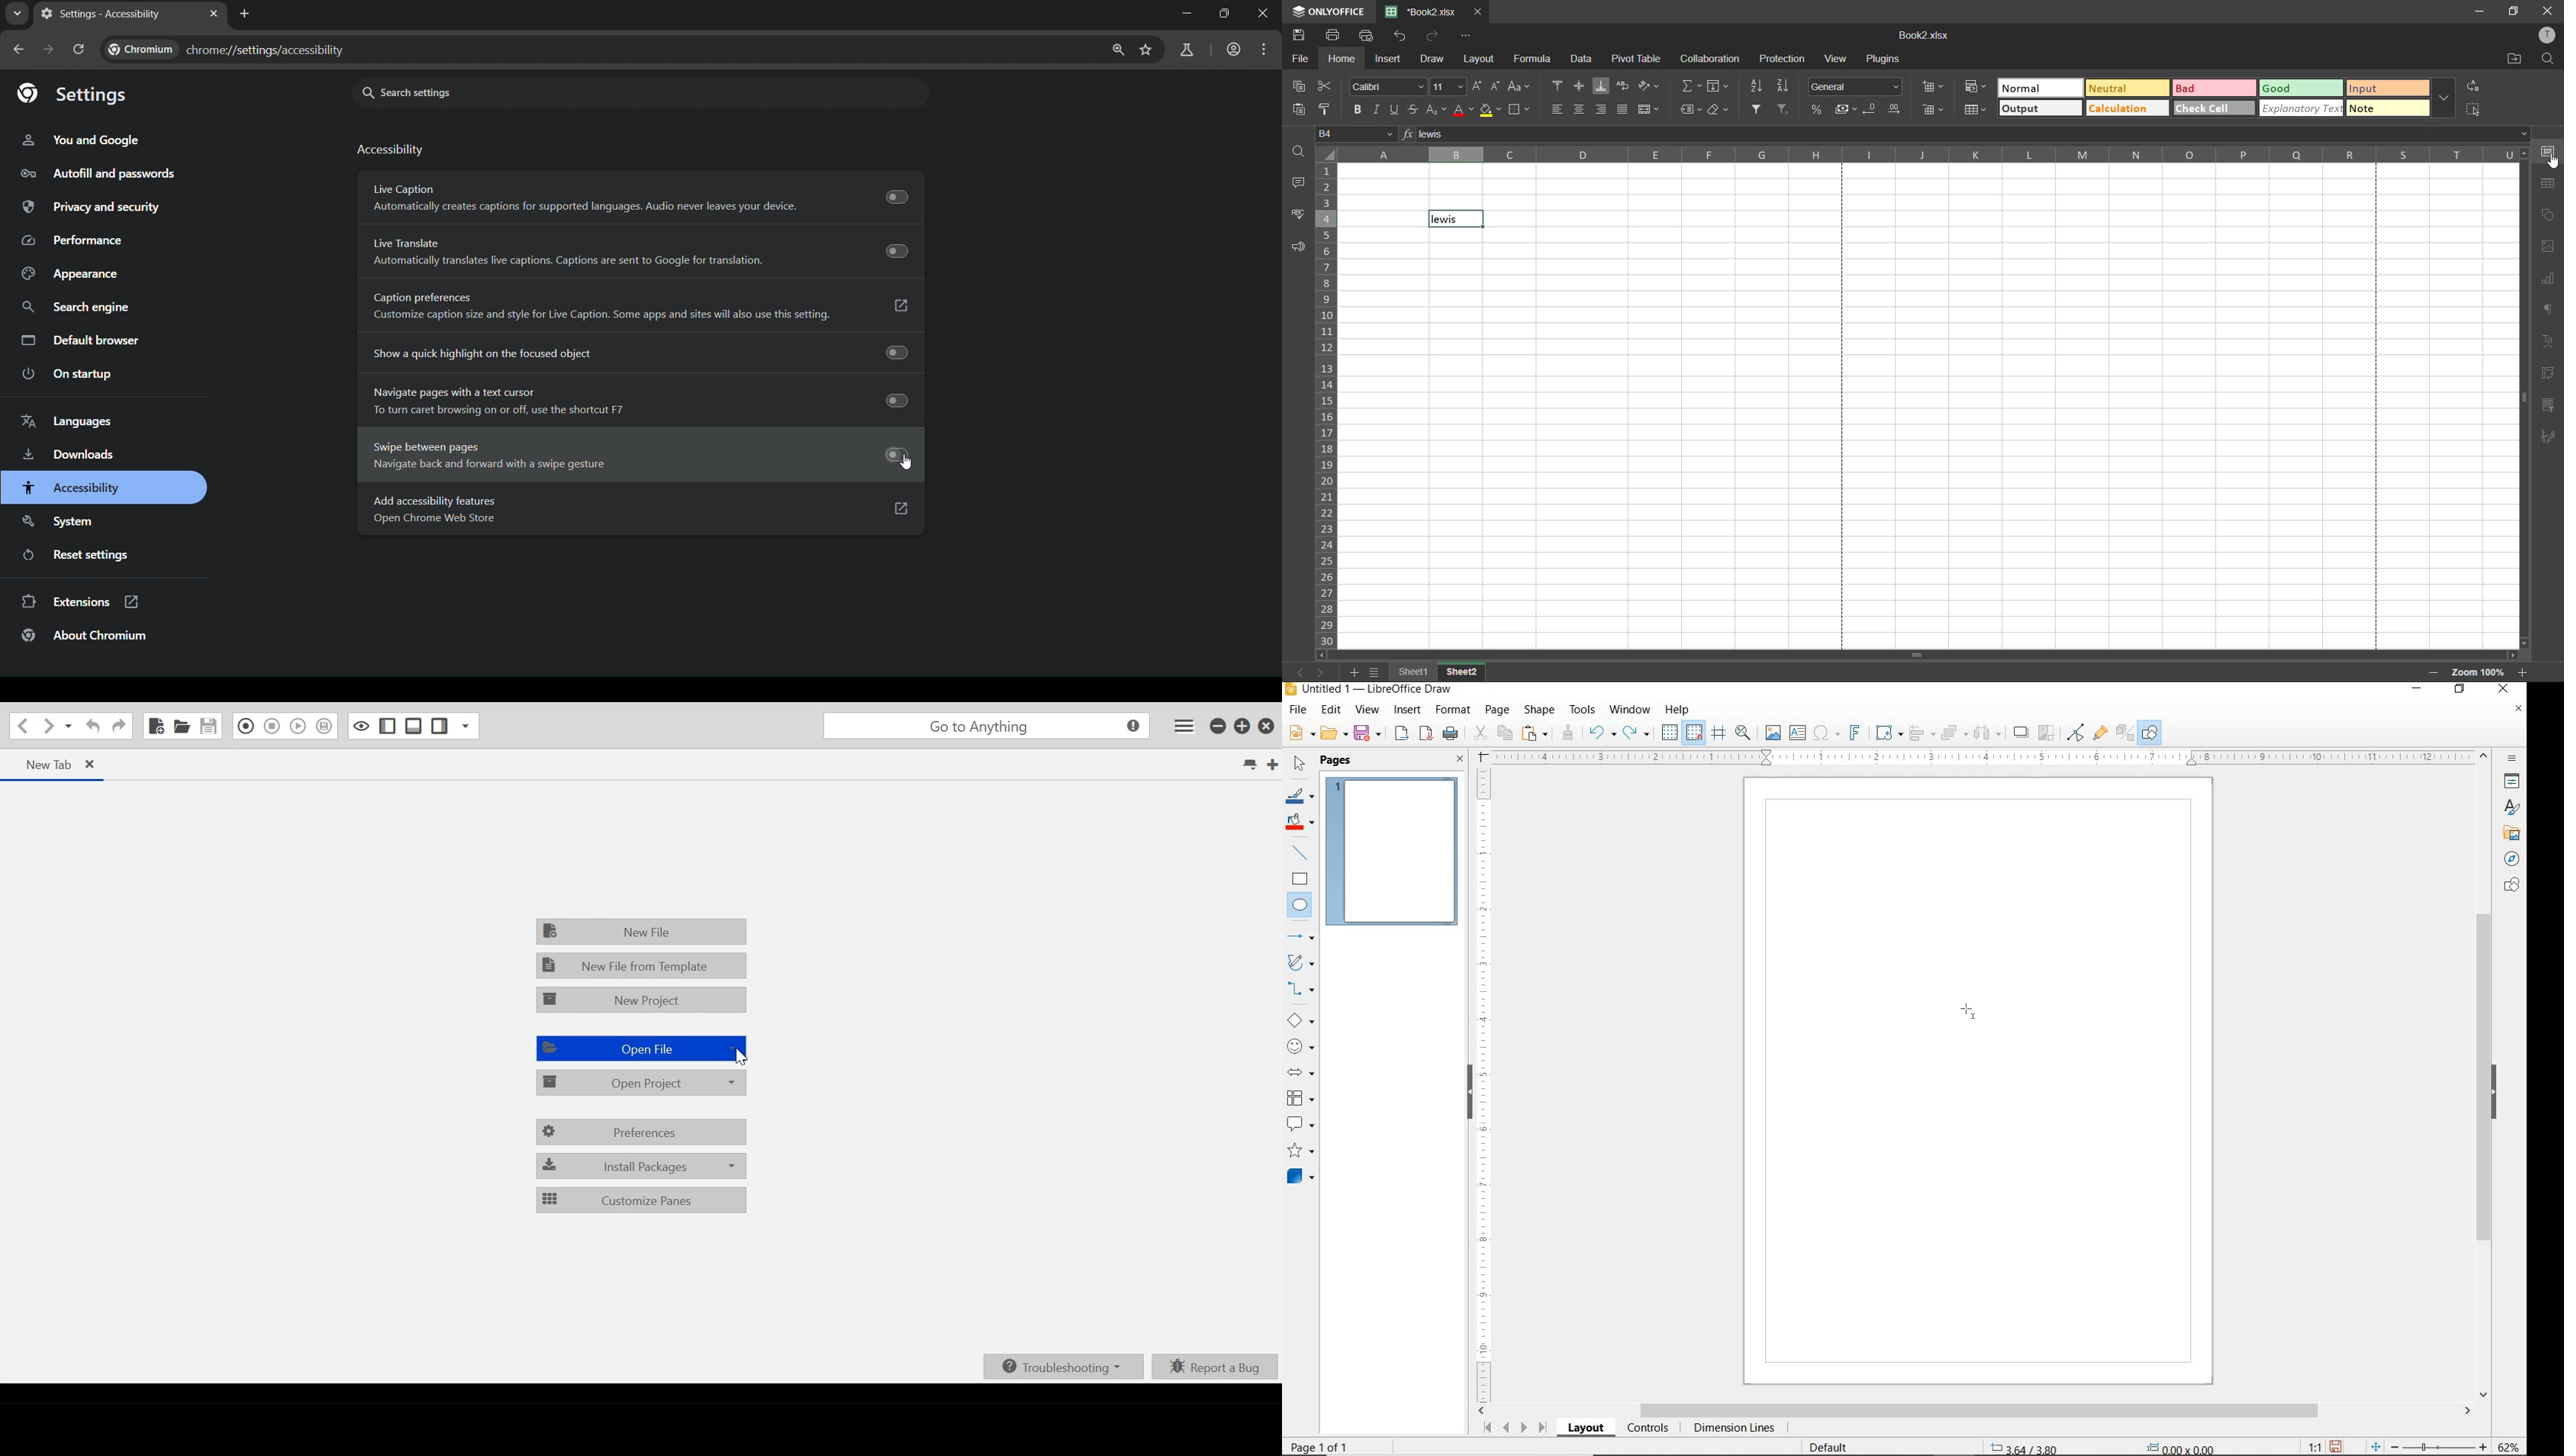  I want to click on STYLES, so click(2509, 810).